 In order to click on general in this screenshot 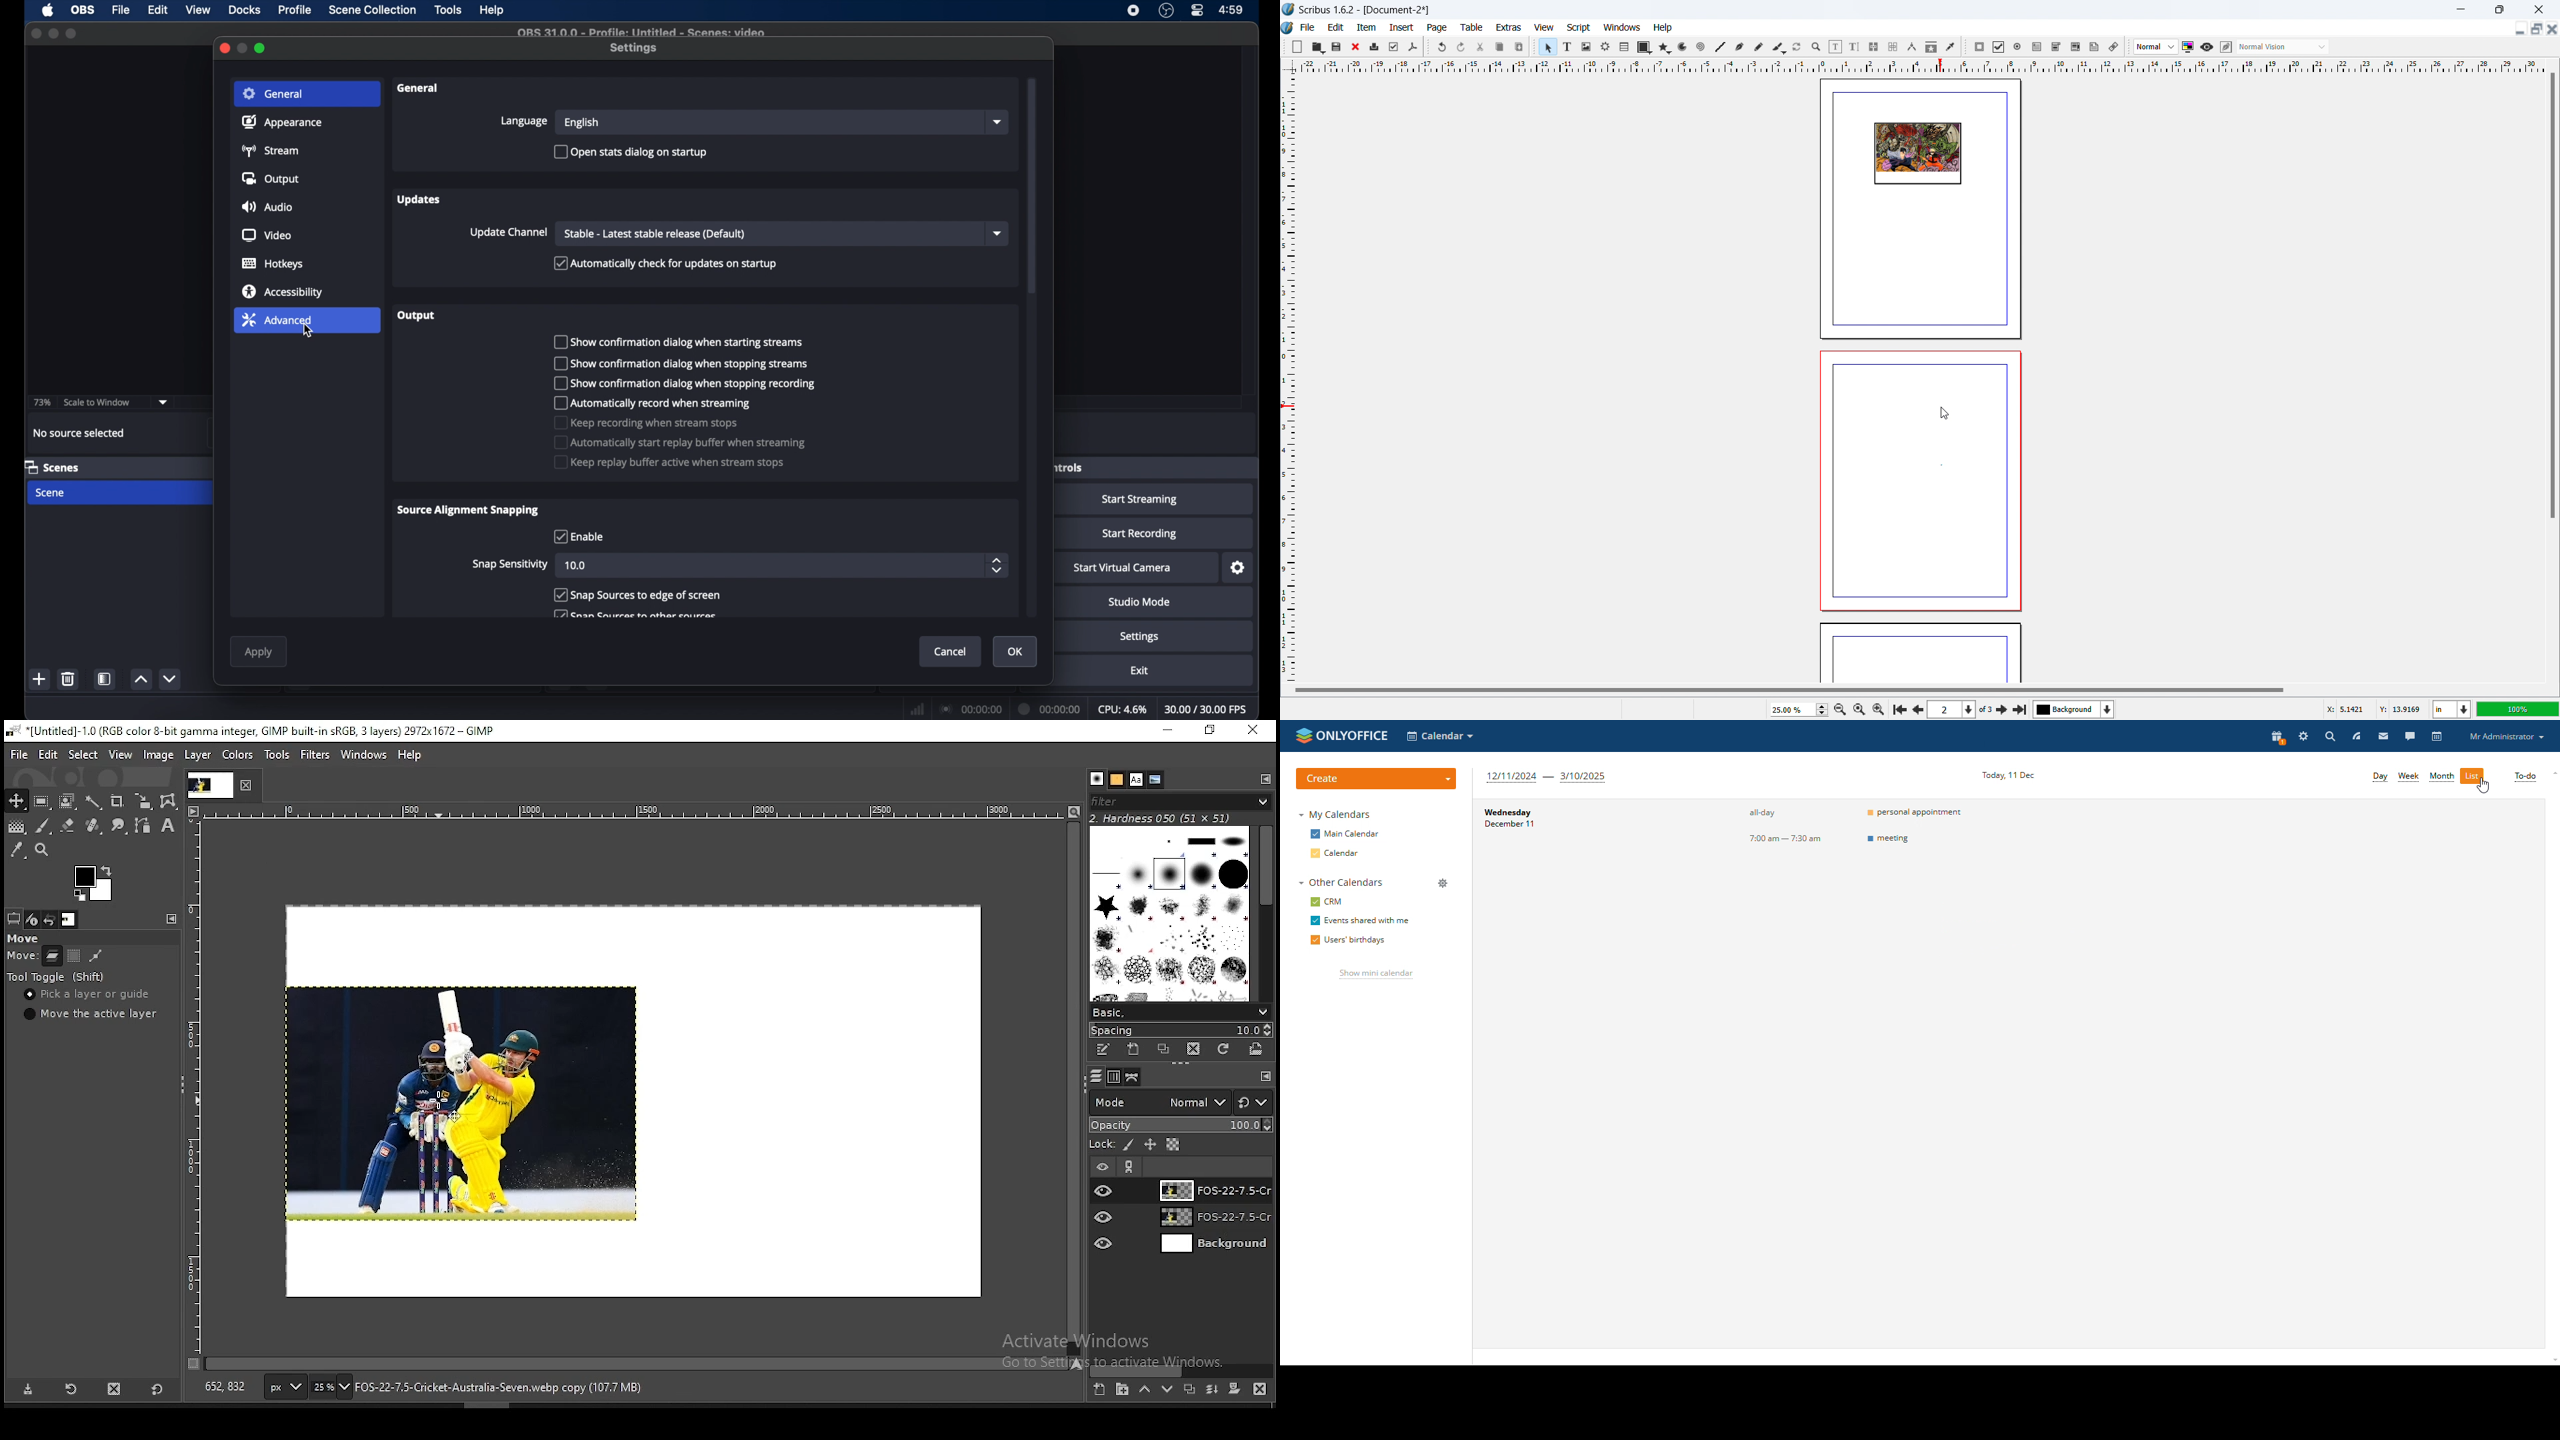, I will do `click(419, 89)`.